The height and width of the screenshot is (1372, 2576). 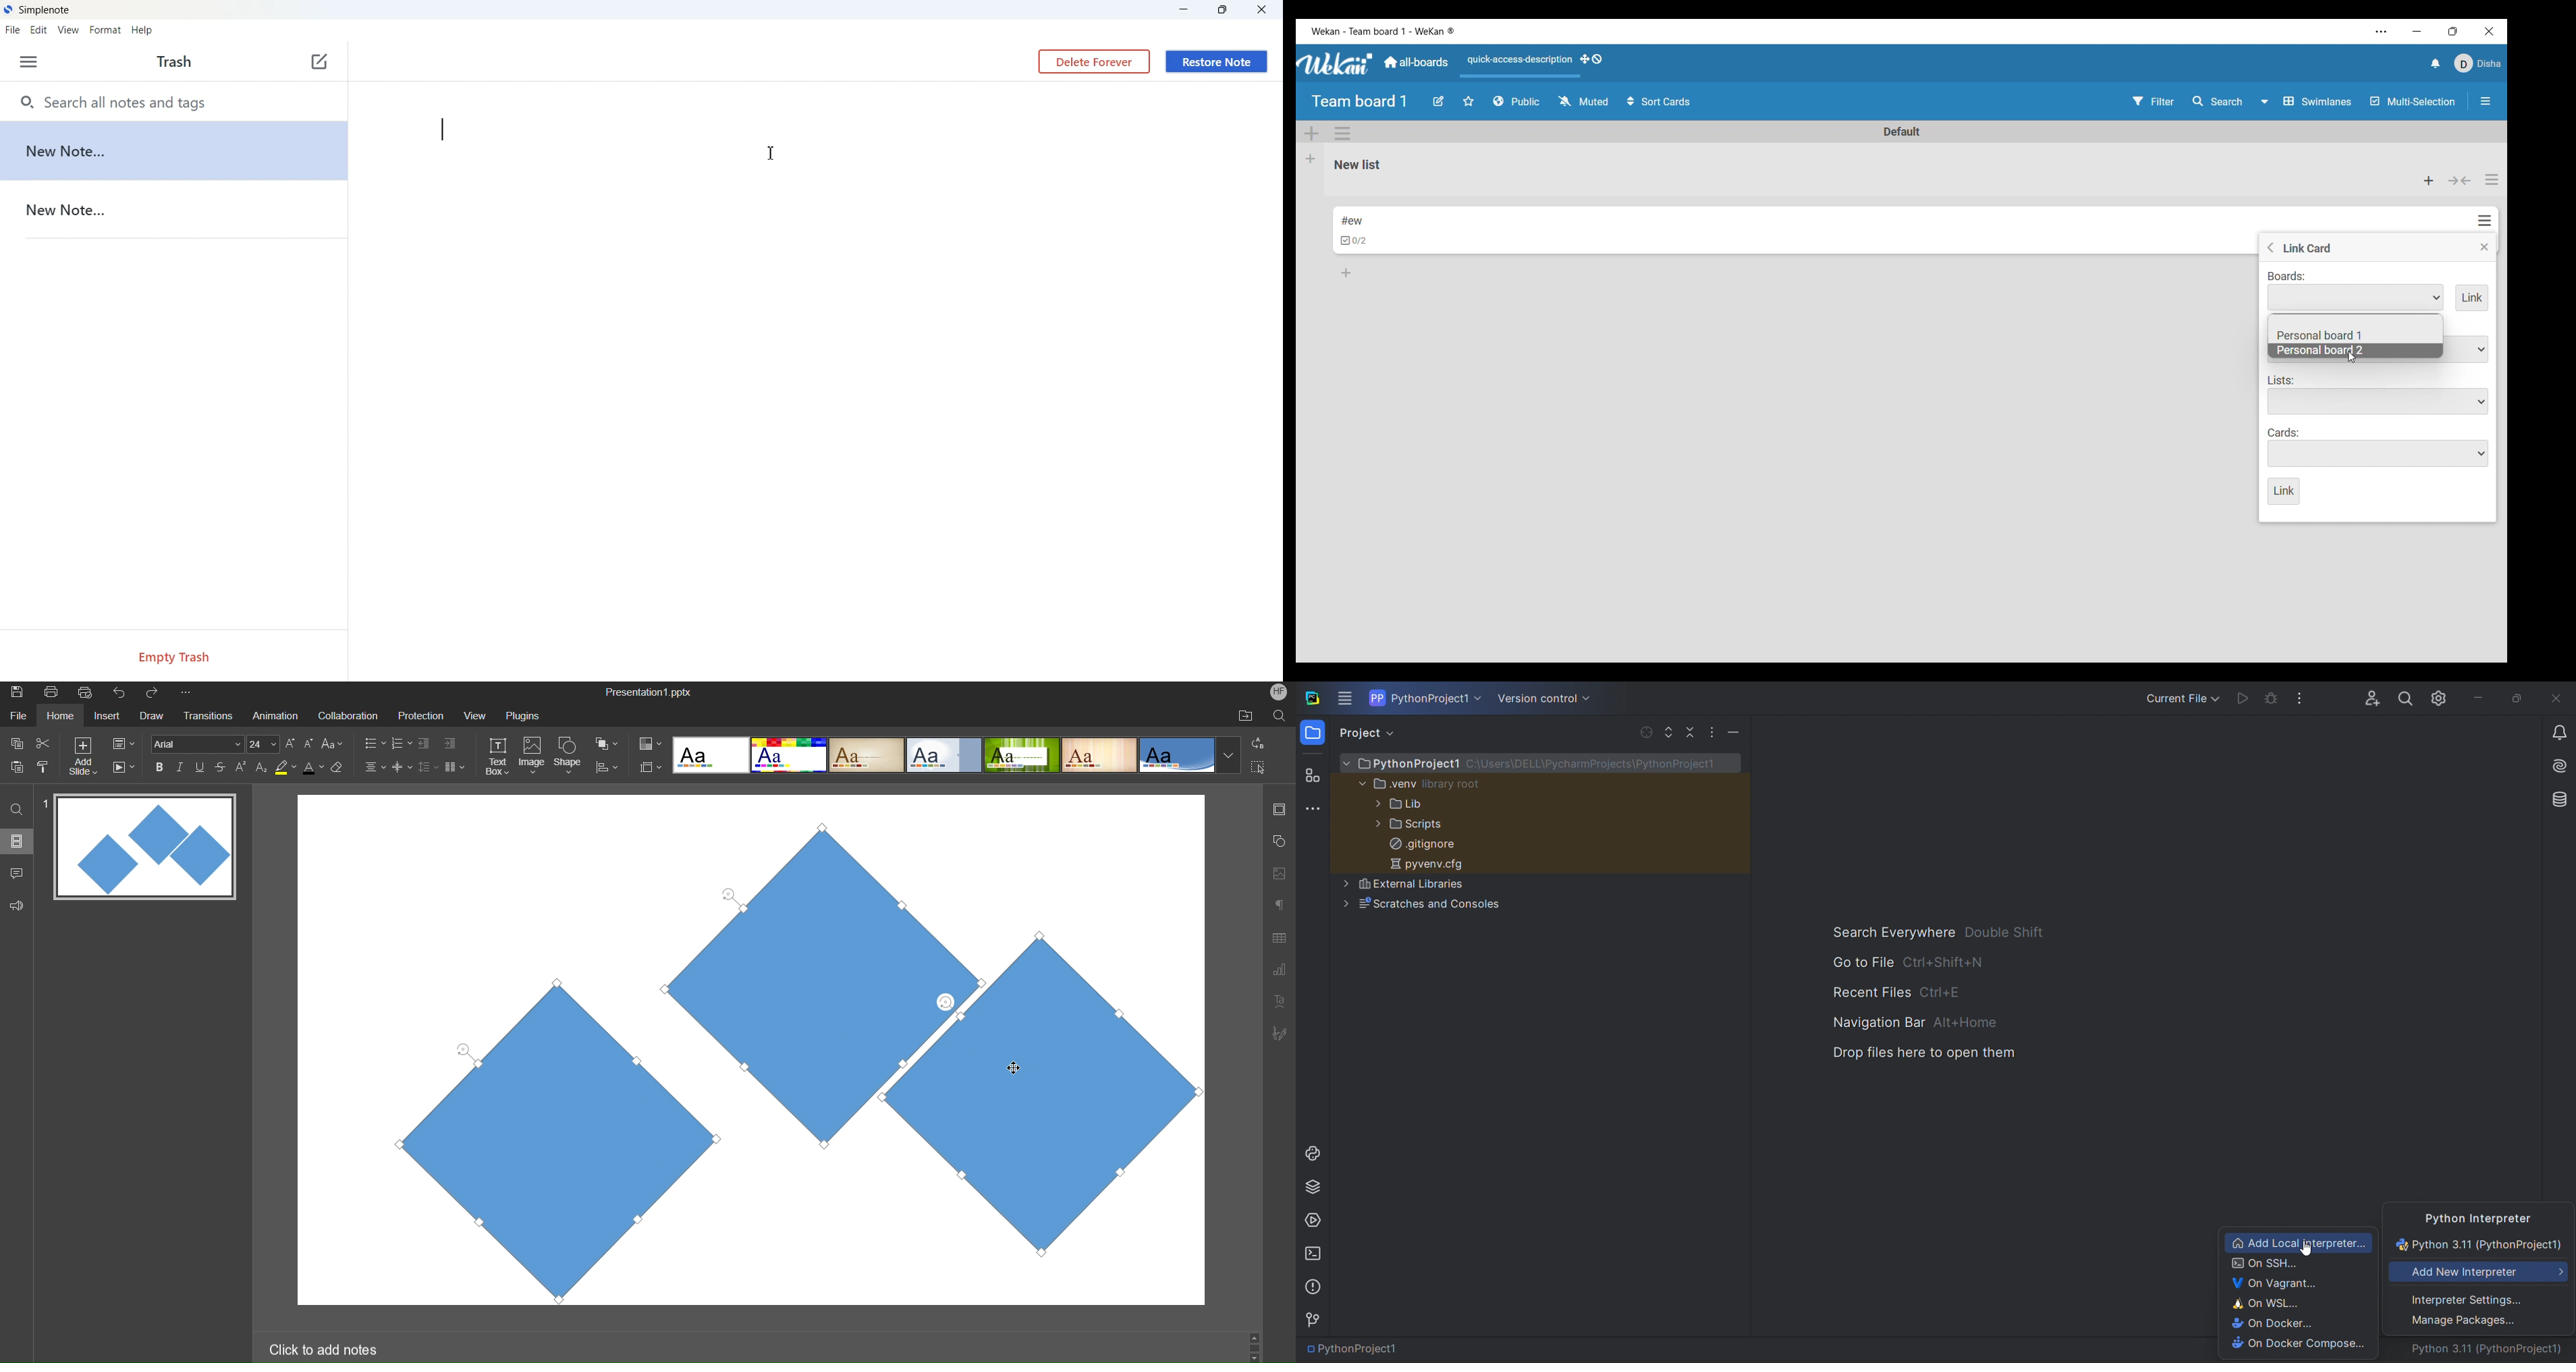 What do you see at coordinates (1342, 133) in the screenshot?
I see `Swimlane action` at bounding box center [1342, 133].